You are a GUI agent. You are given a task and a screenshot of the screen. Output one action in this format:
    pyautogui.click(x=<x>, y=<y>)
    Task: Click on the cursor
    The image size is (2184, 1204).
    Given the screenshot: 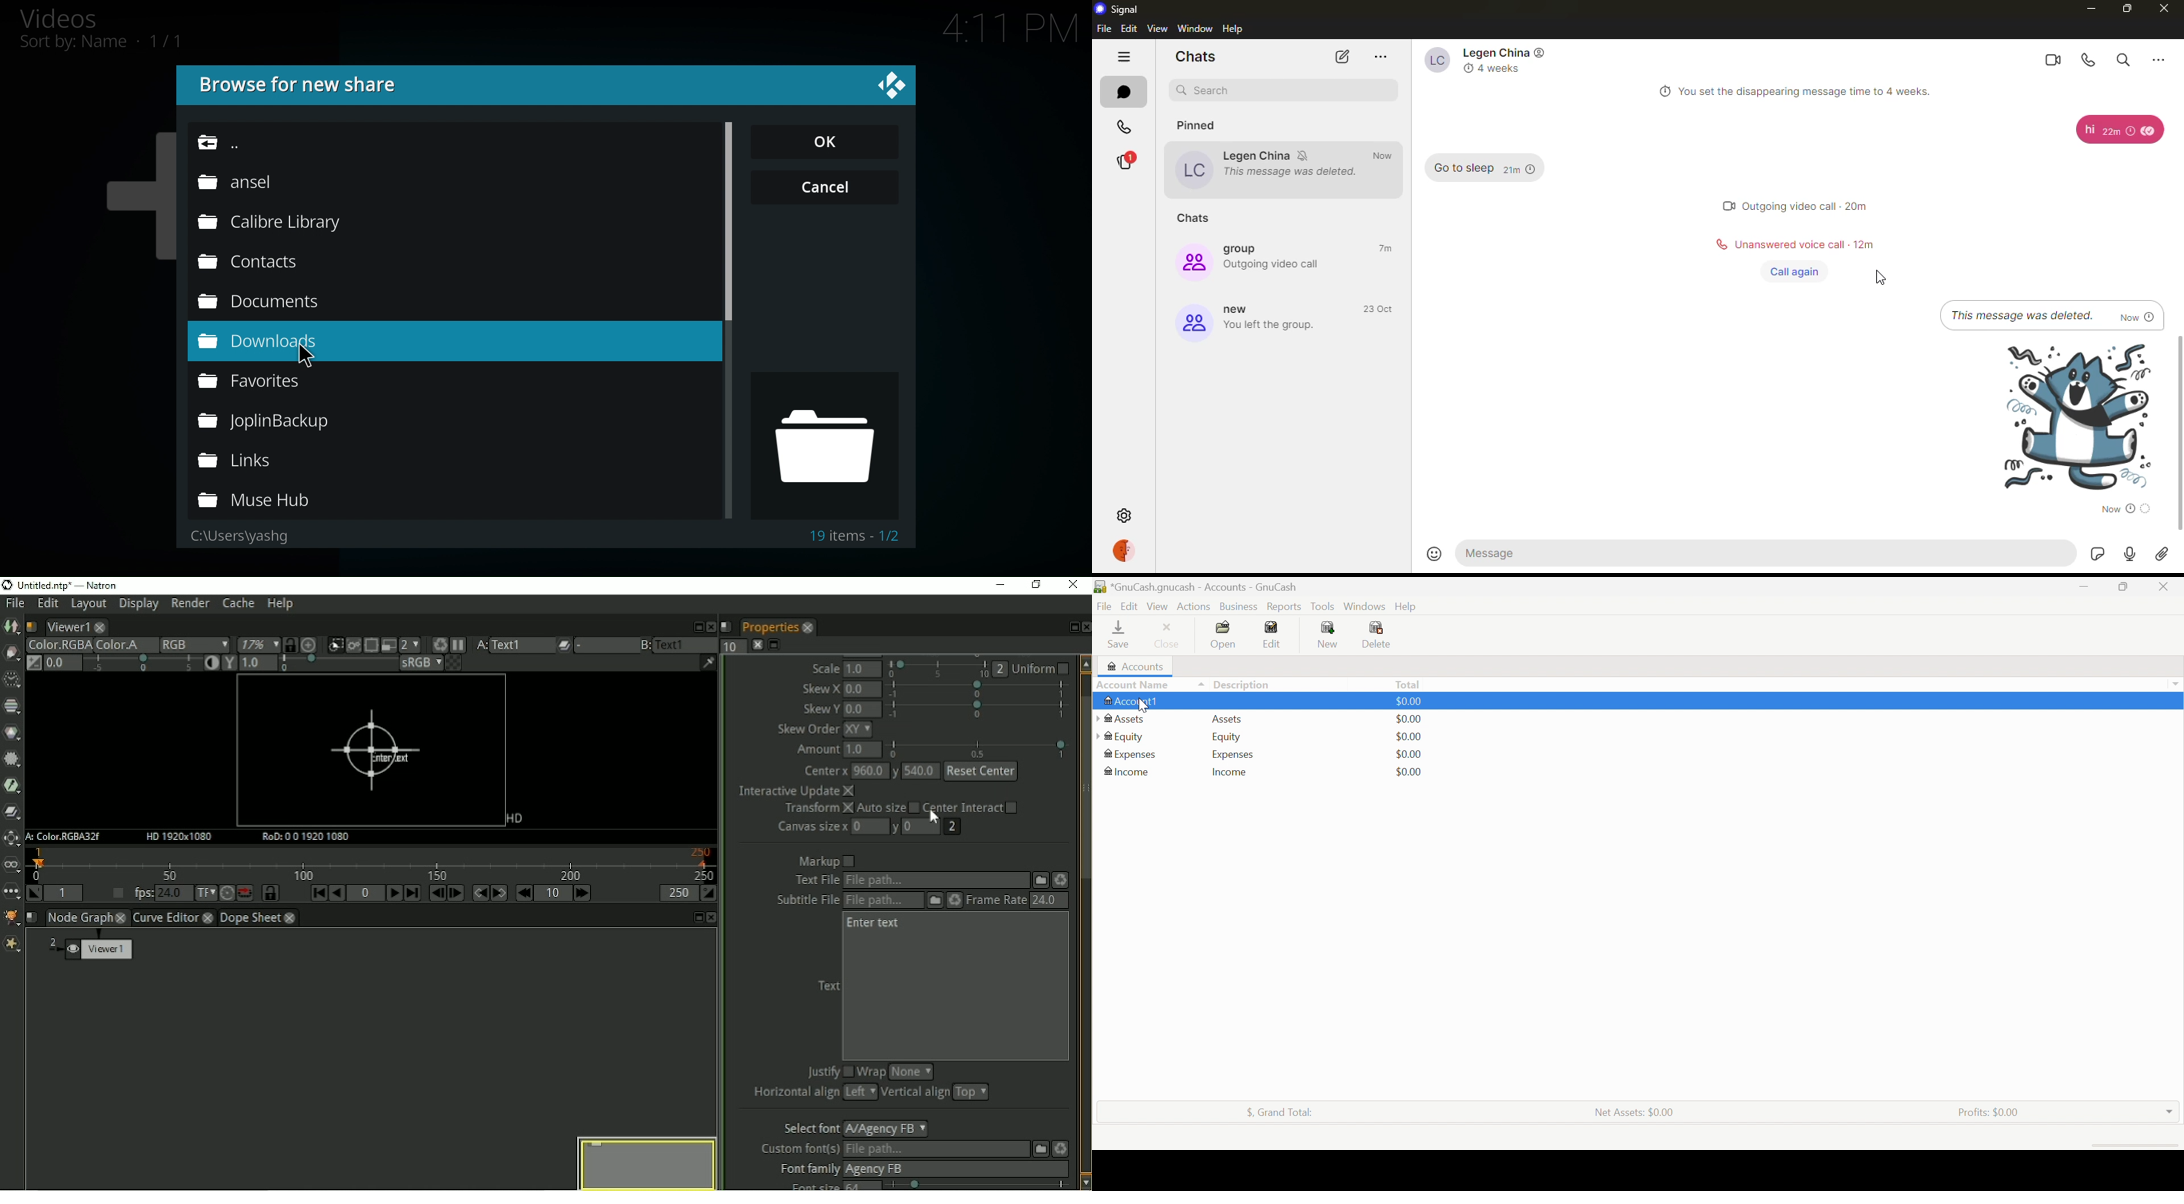 What is the action you would take?
    pyautogui.click(x=1883, y=277)
    